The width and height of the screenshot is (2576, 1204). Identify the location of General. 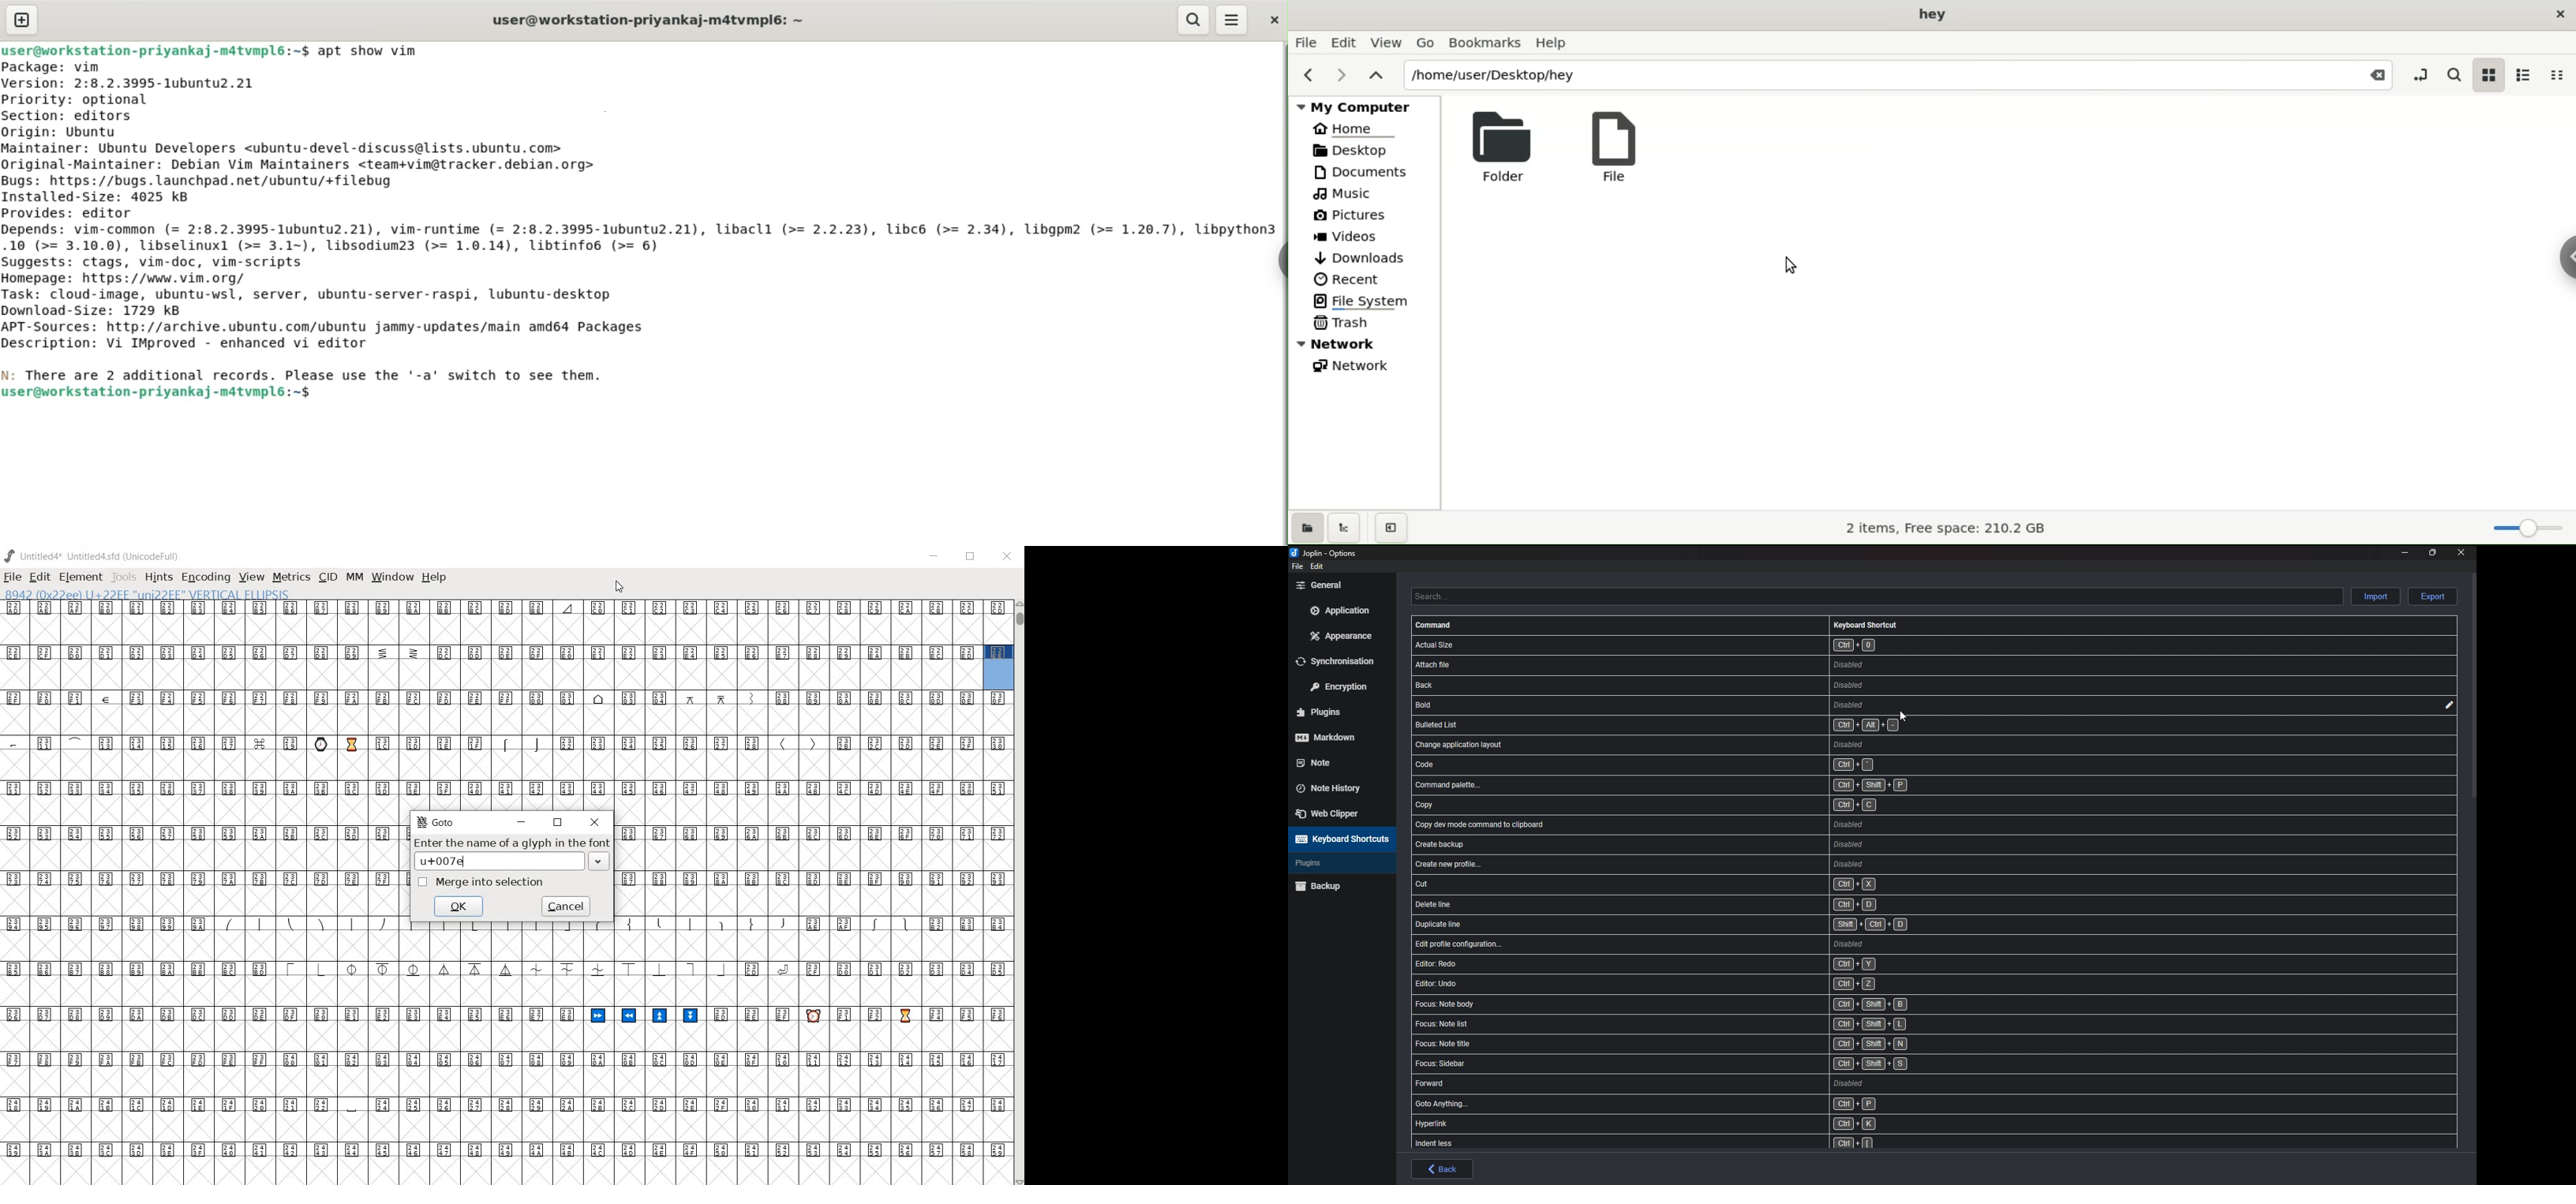
(1339, 584).